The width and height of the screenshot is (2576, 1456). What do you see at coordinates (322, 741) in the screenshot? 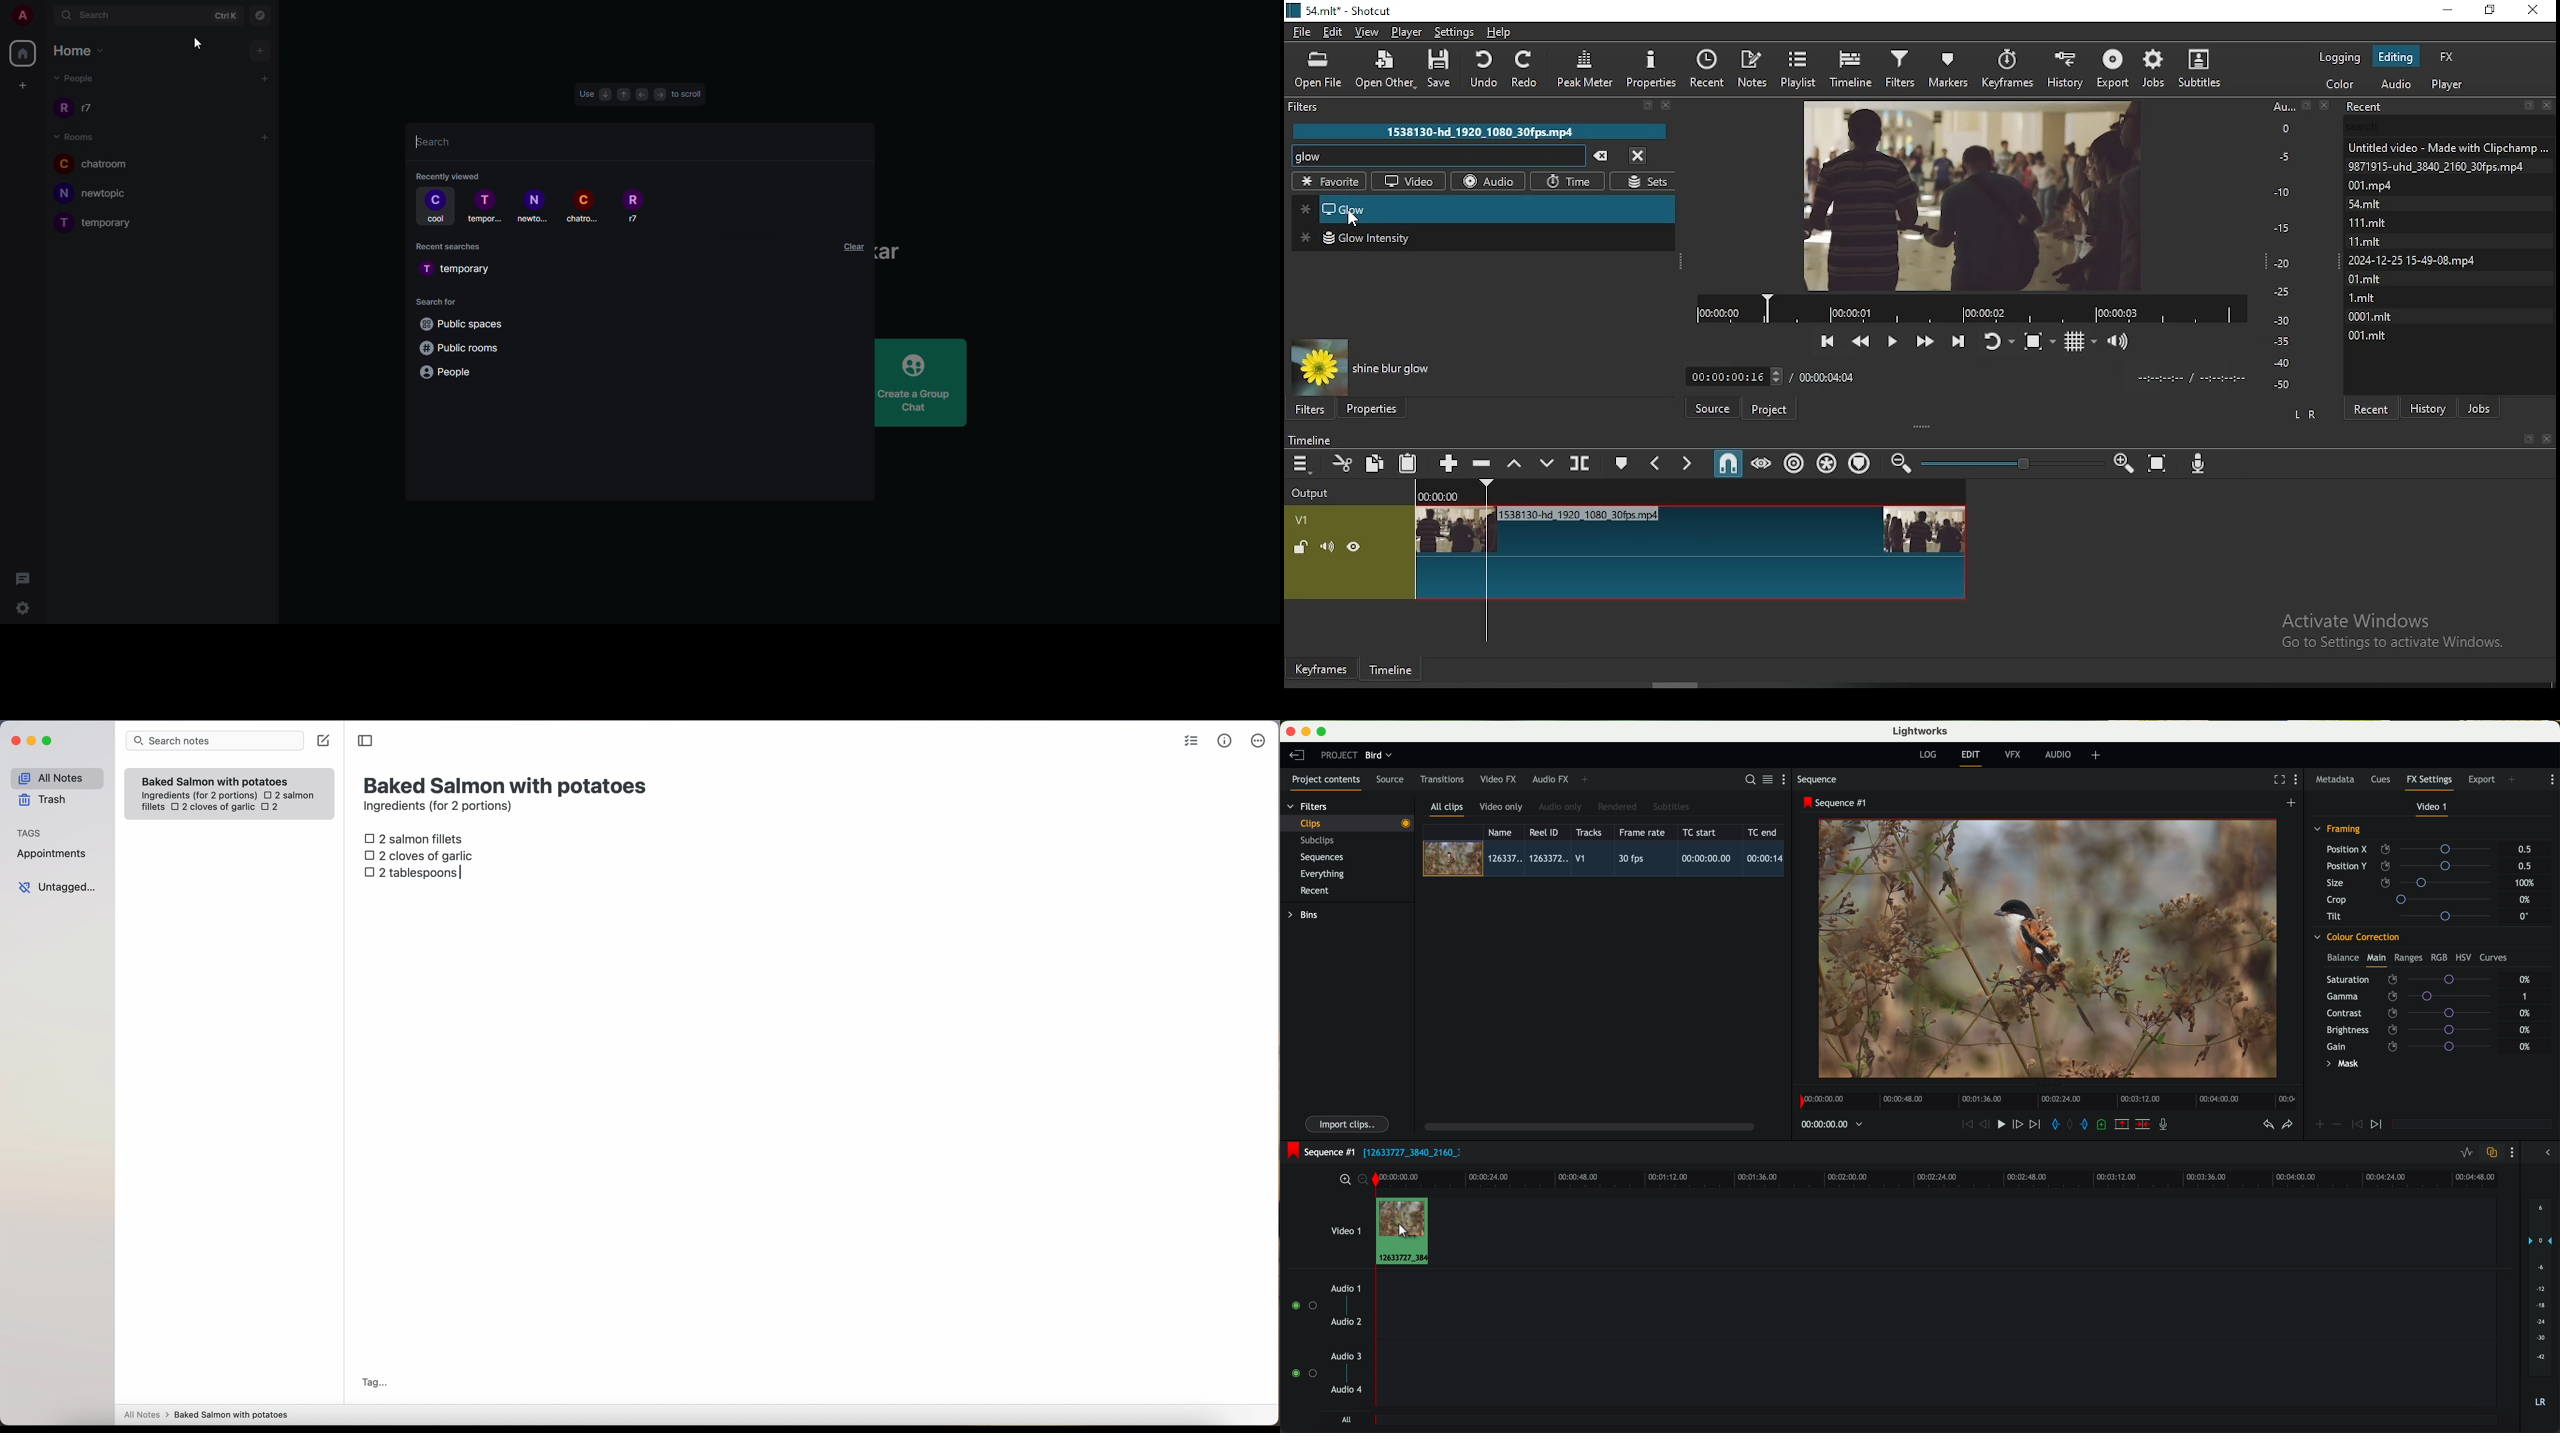
I see `create note` at bounding box center [322, 741].